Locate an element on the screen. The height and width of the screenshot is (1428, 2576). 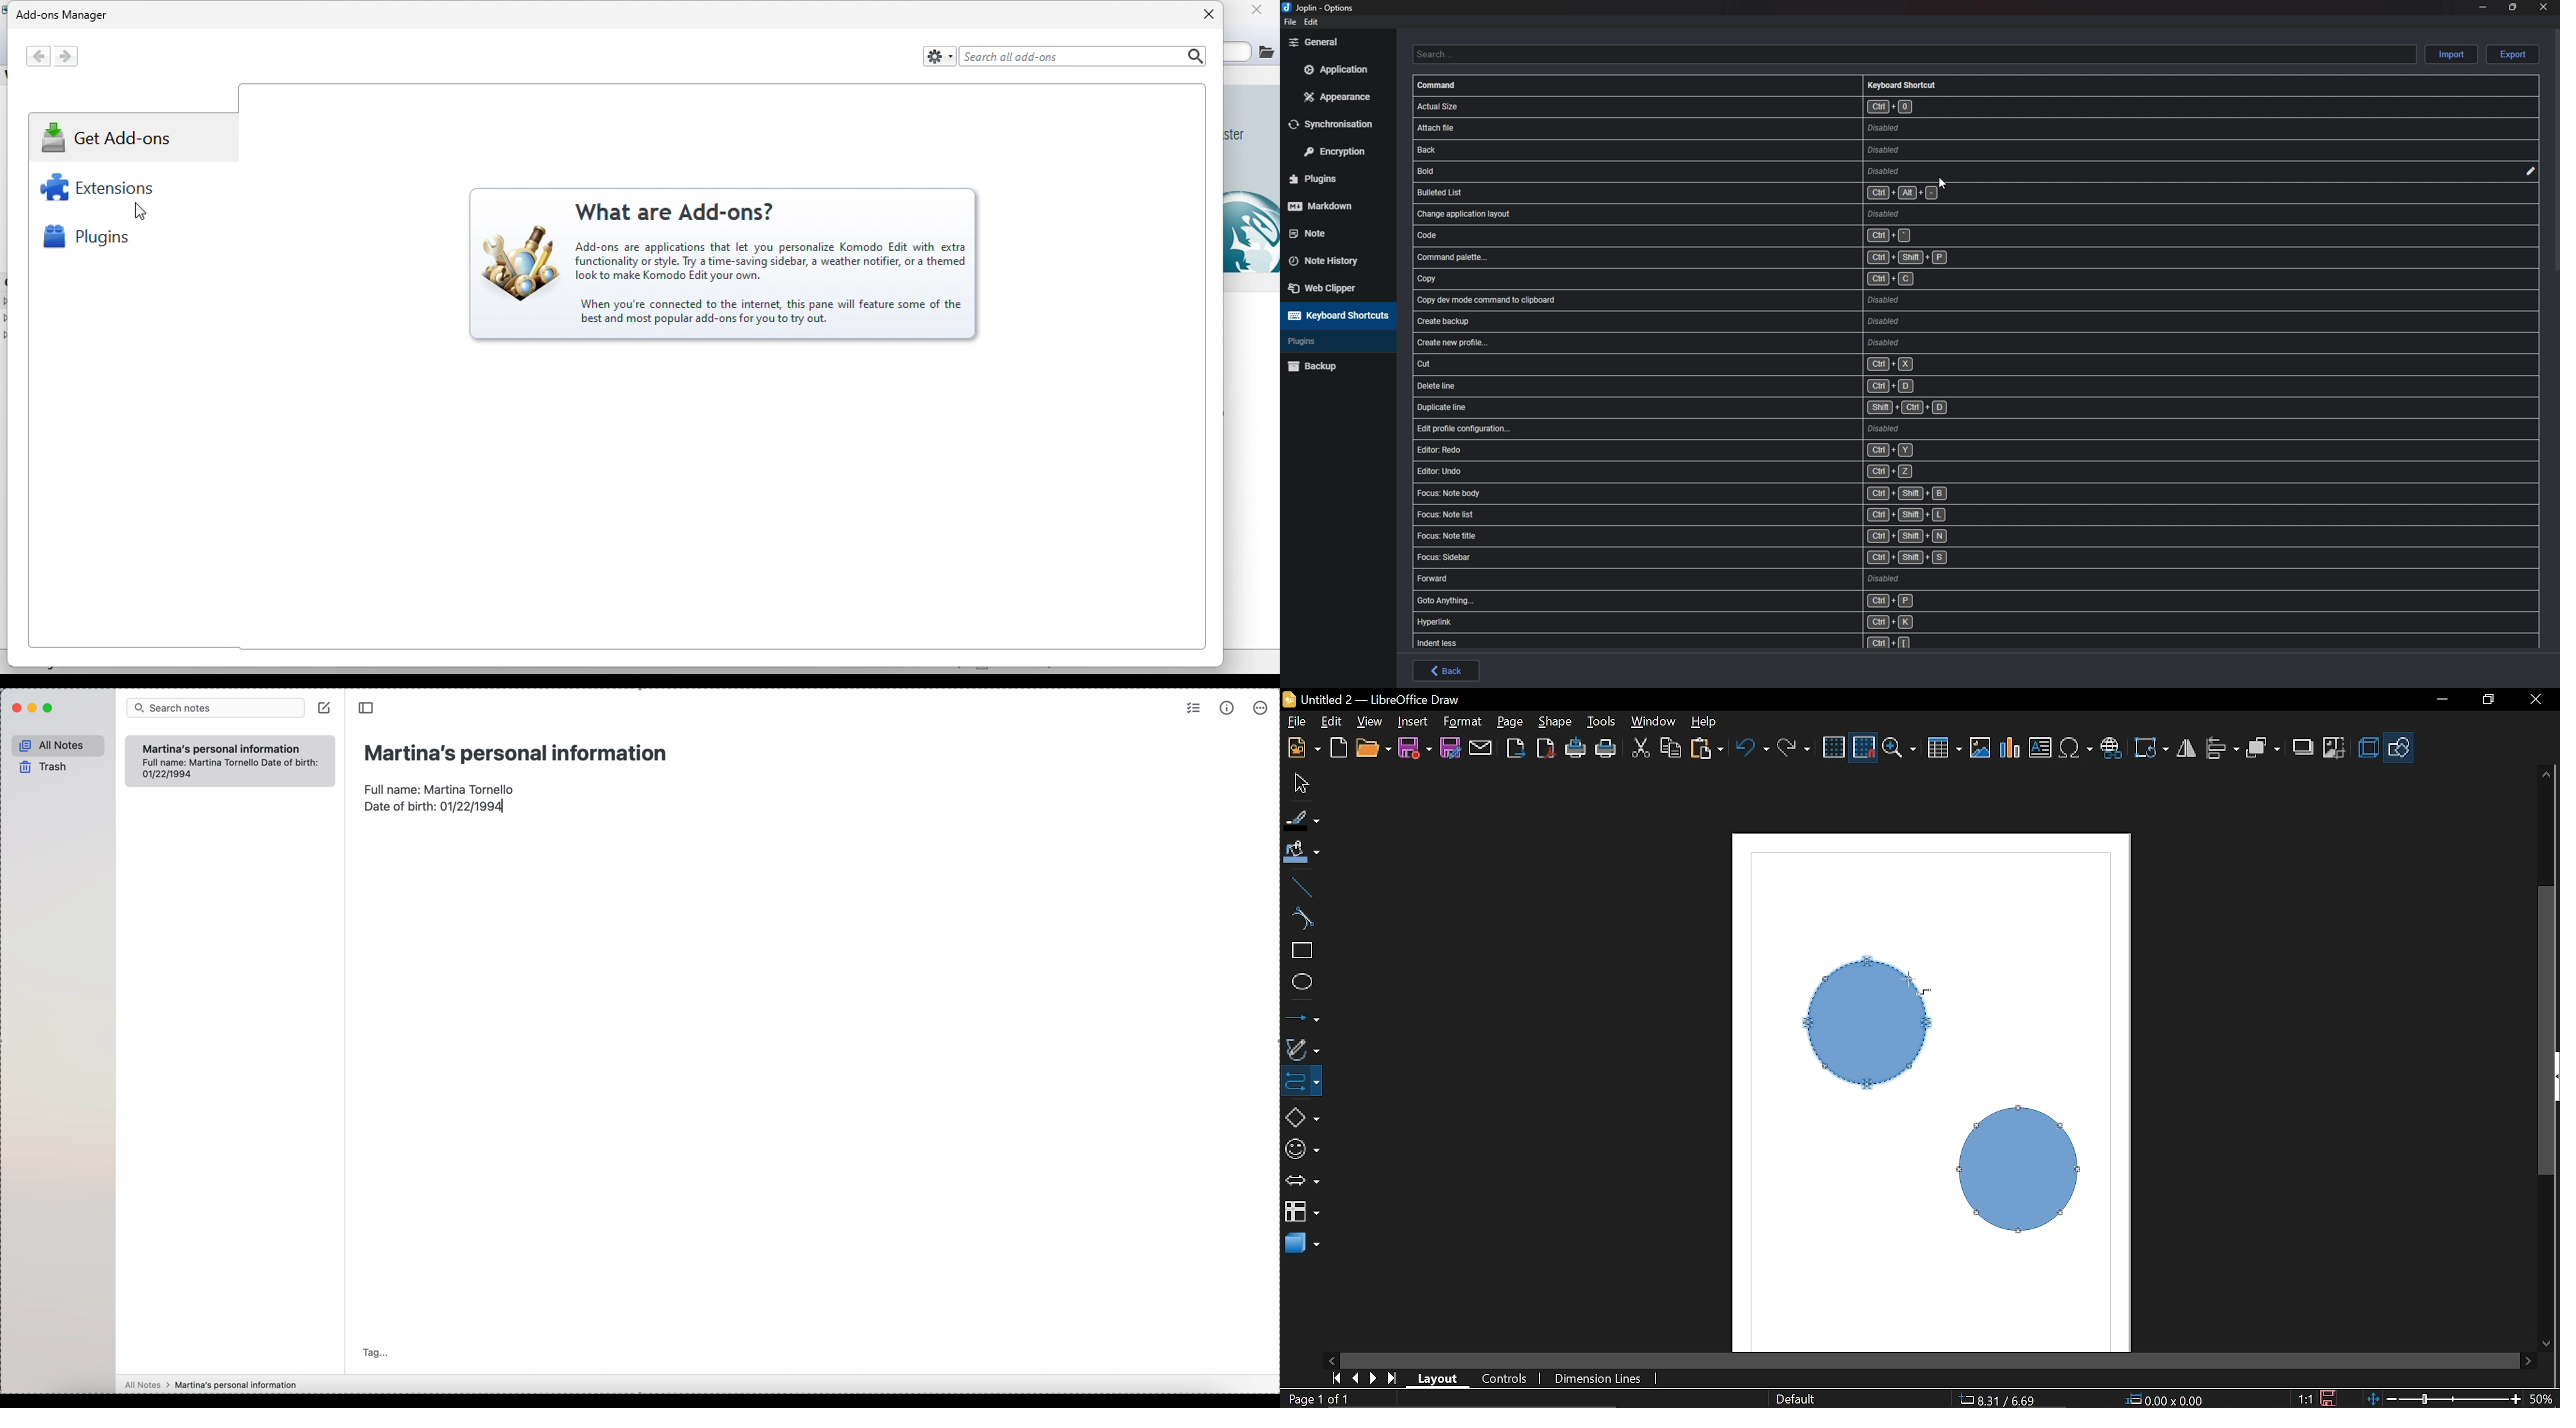
Keyboard shortcut is located at coordinates (1902, 85).